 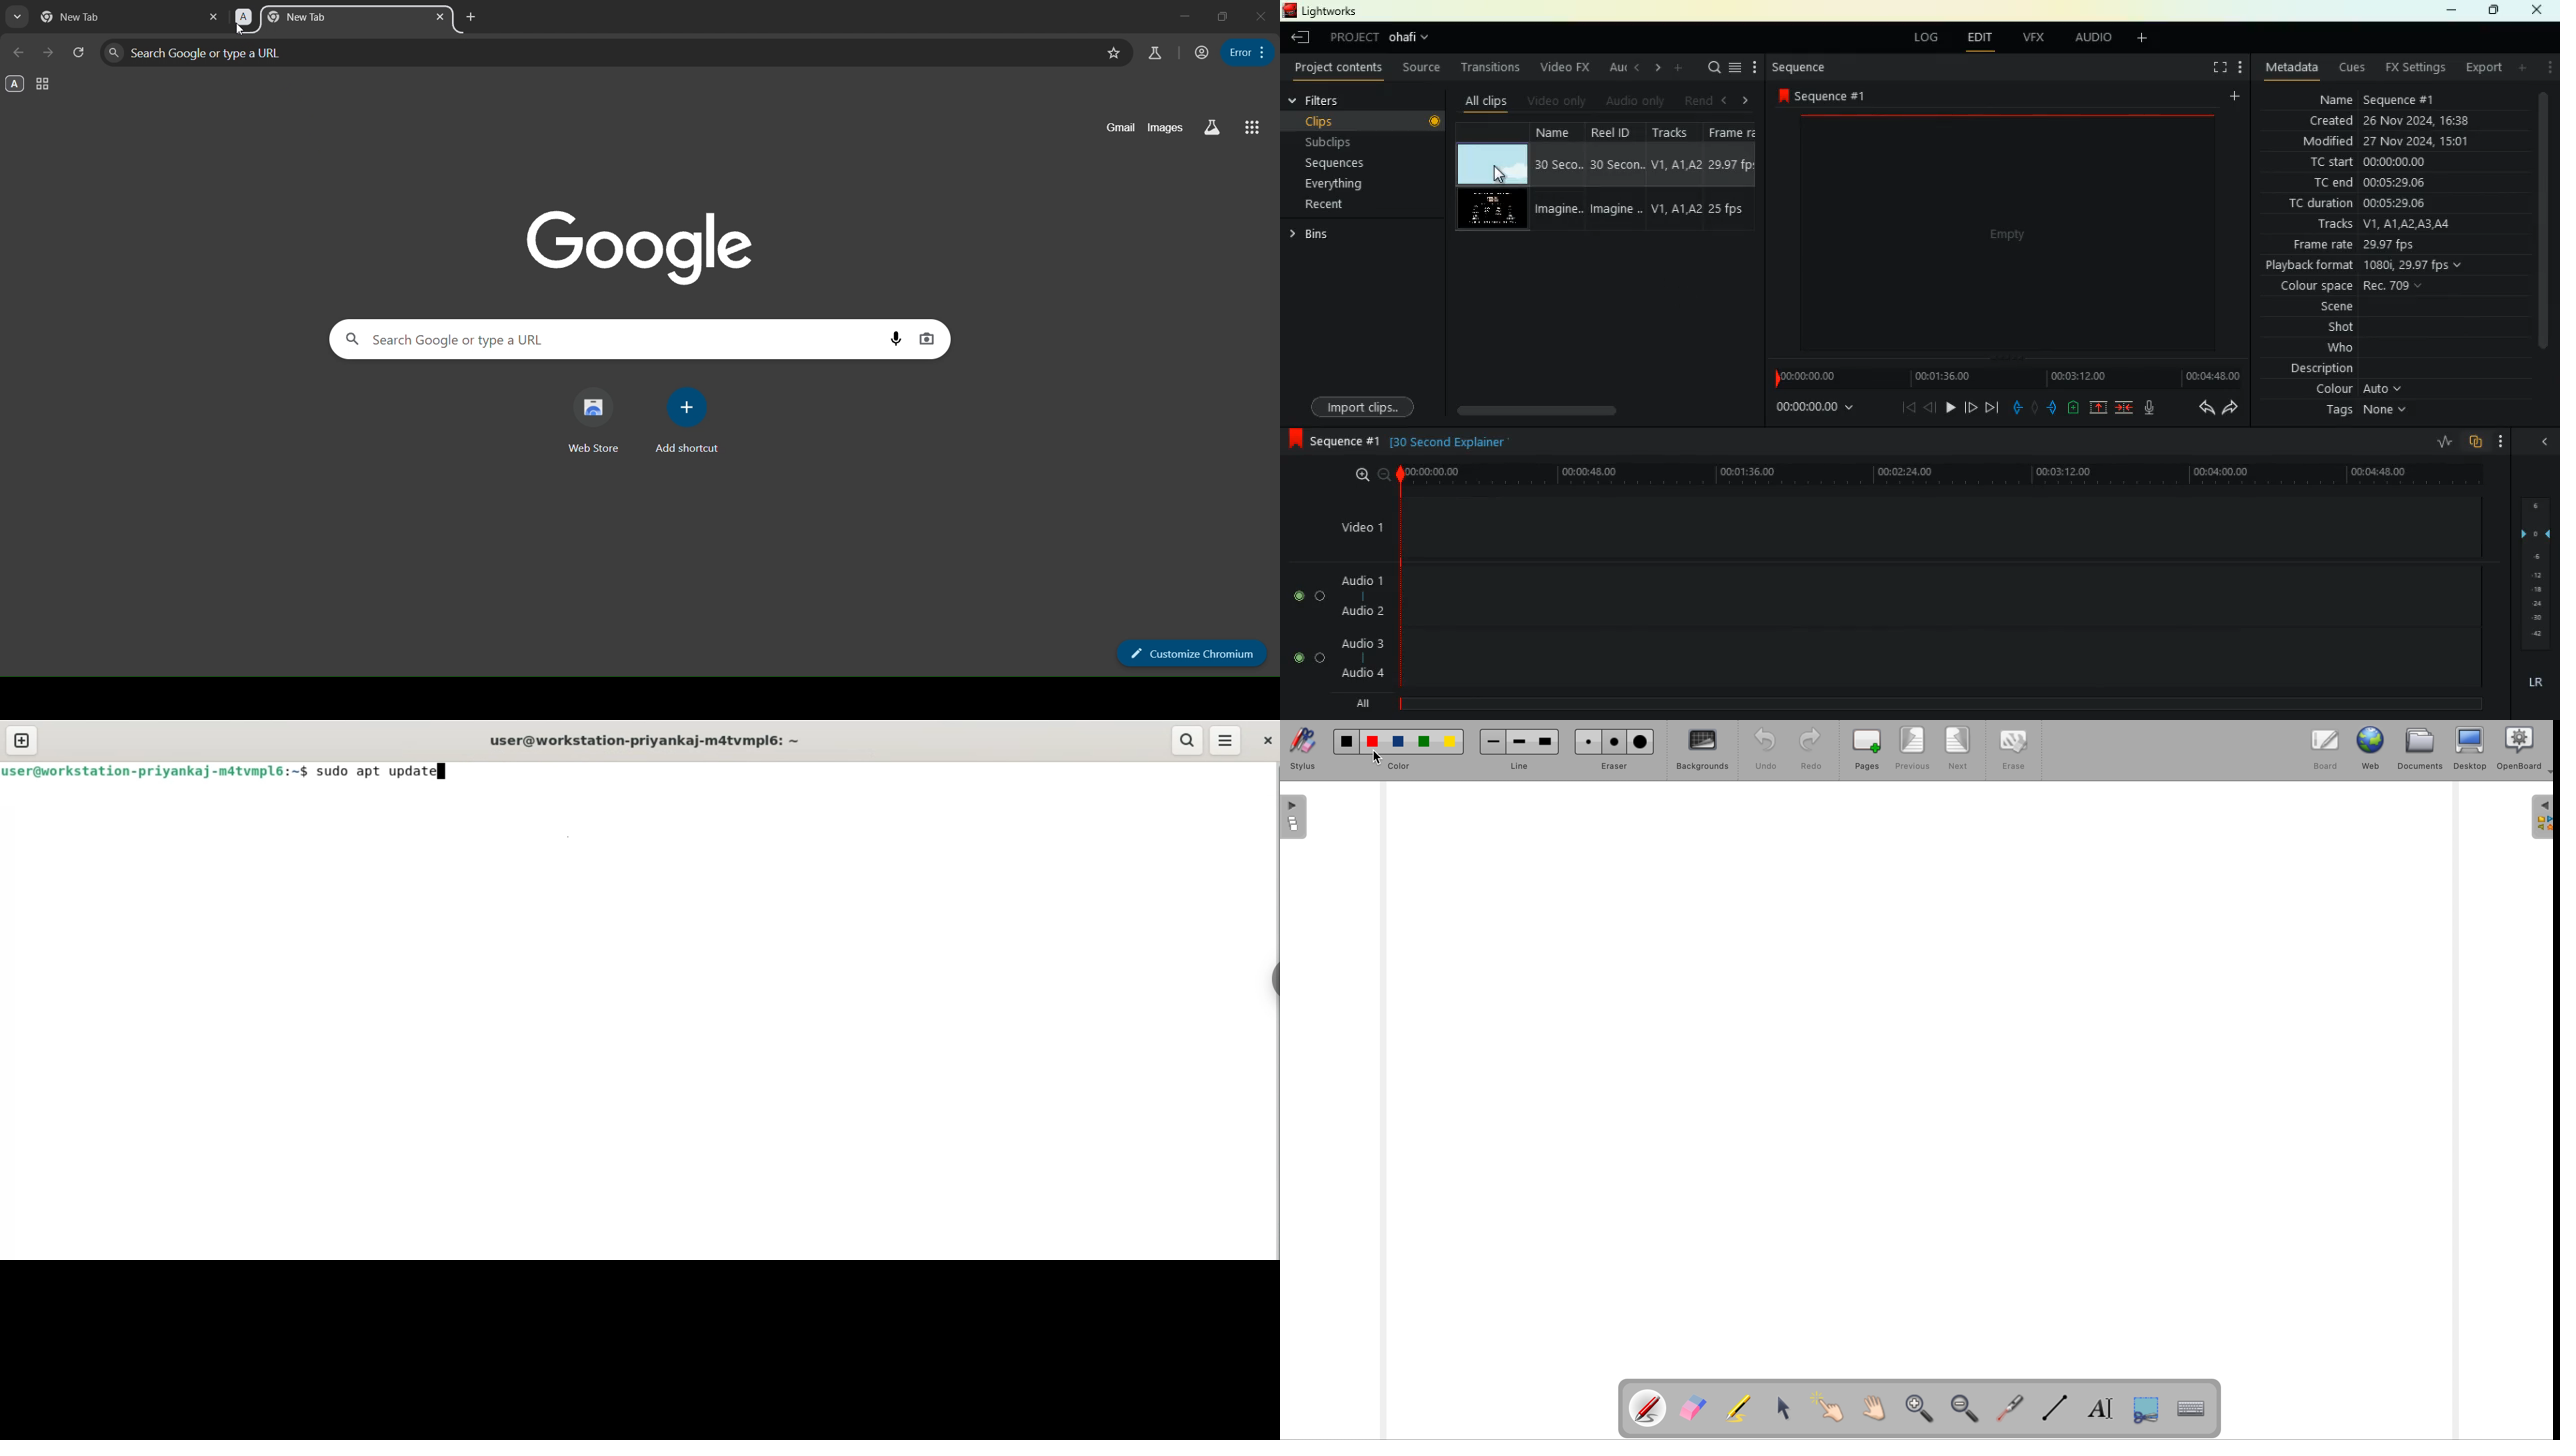 I want to click on reload page, so click(x=79, y=51).